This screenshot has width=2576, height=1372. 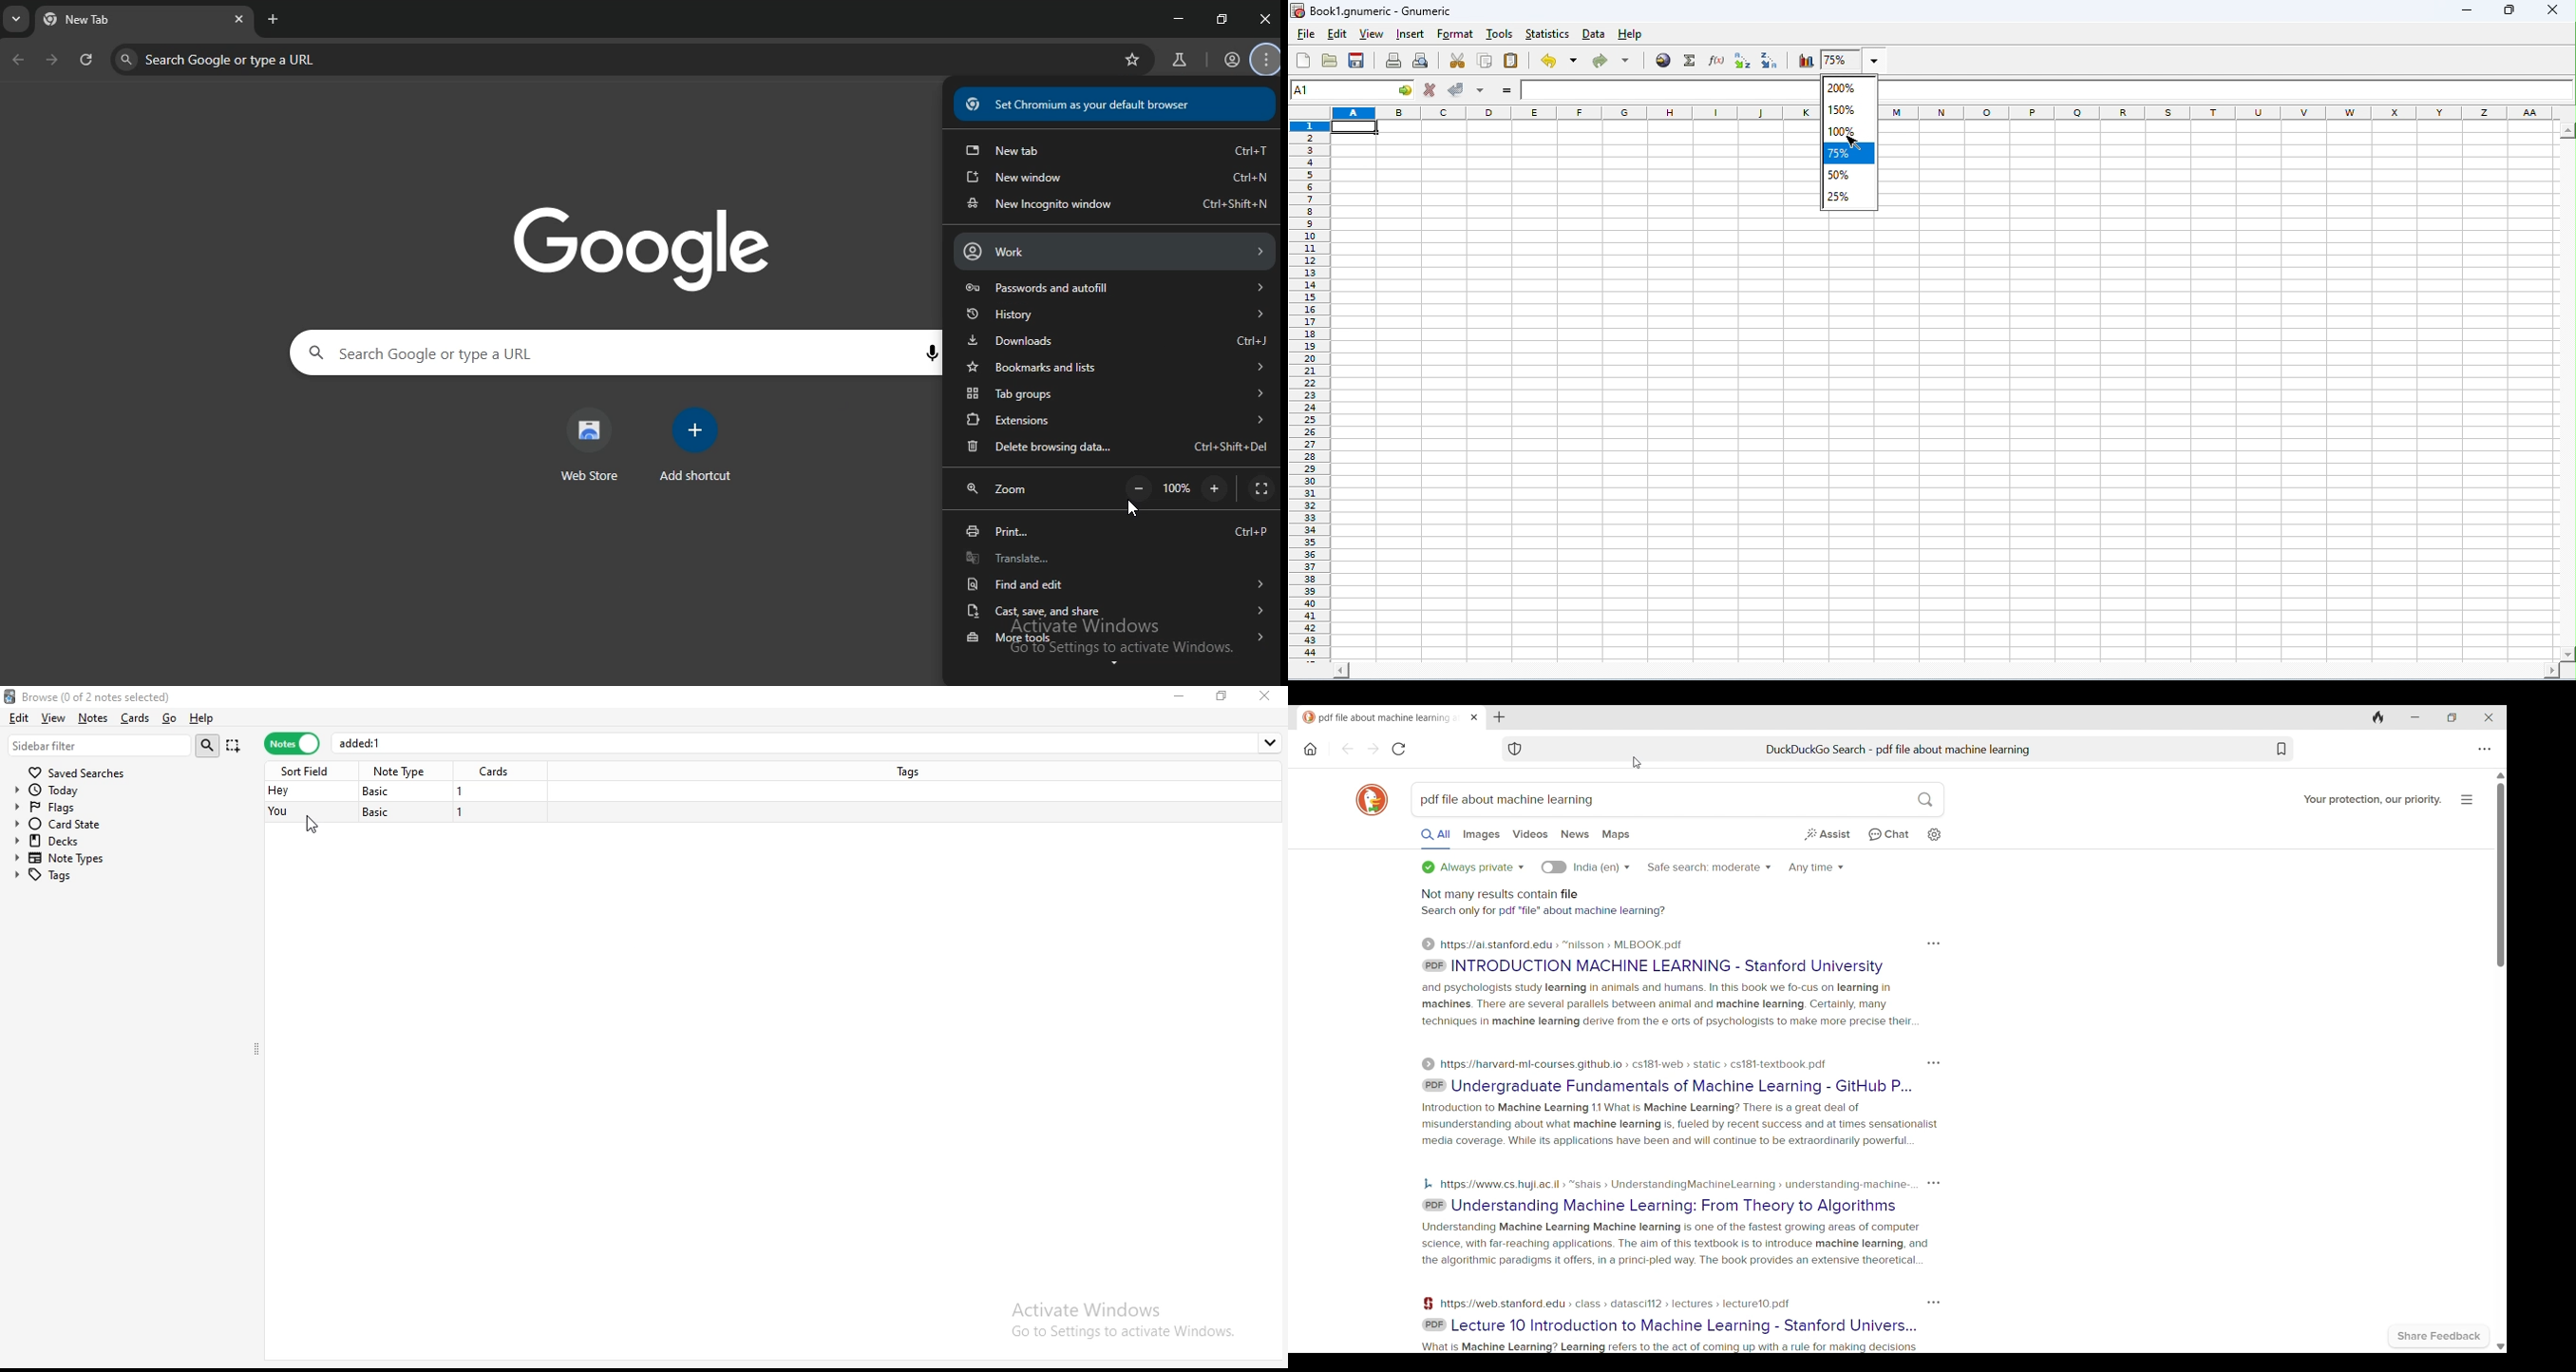 I want to click on reject, so click(x=1429, y=90).